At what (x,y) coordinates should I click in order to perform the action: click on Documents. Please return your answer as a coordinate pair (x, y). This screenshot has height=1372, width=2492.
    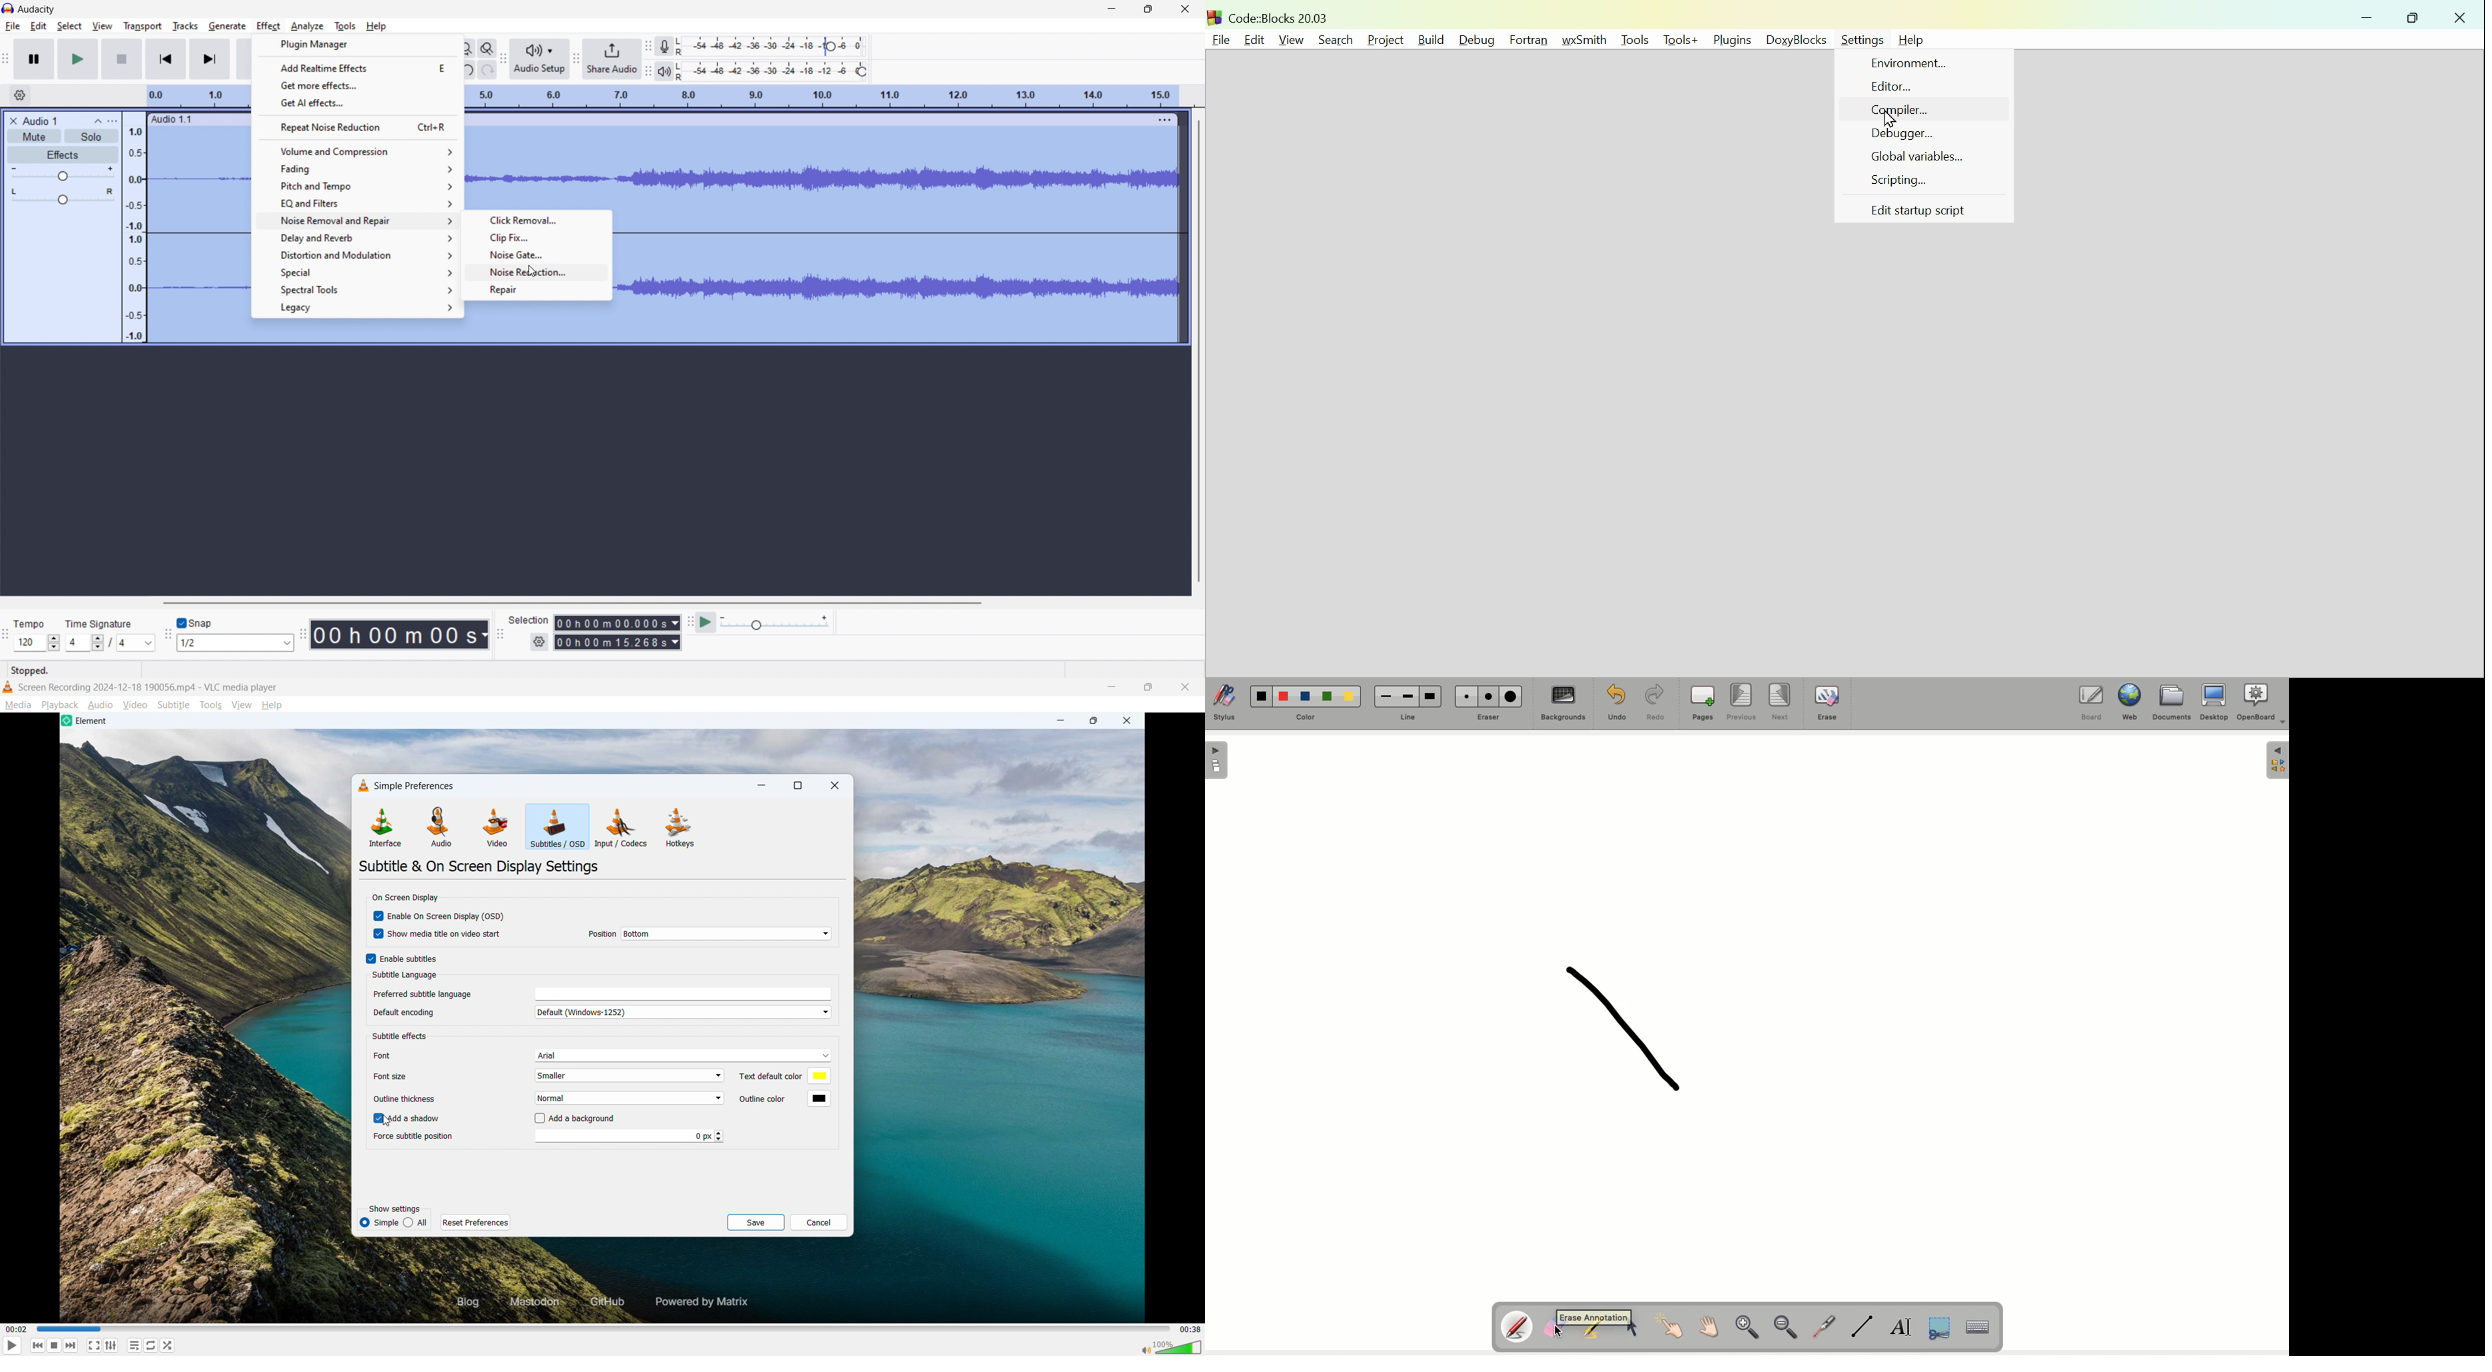
    Looking at the image, I should click on (2172, 705).